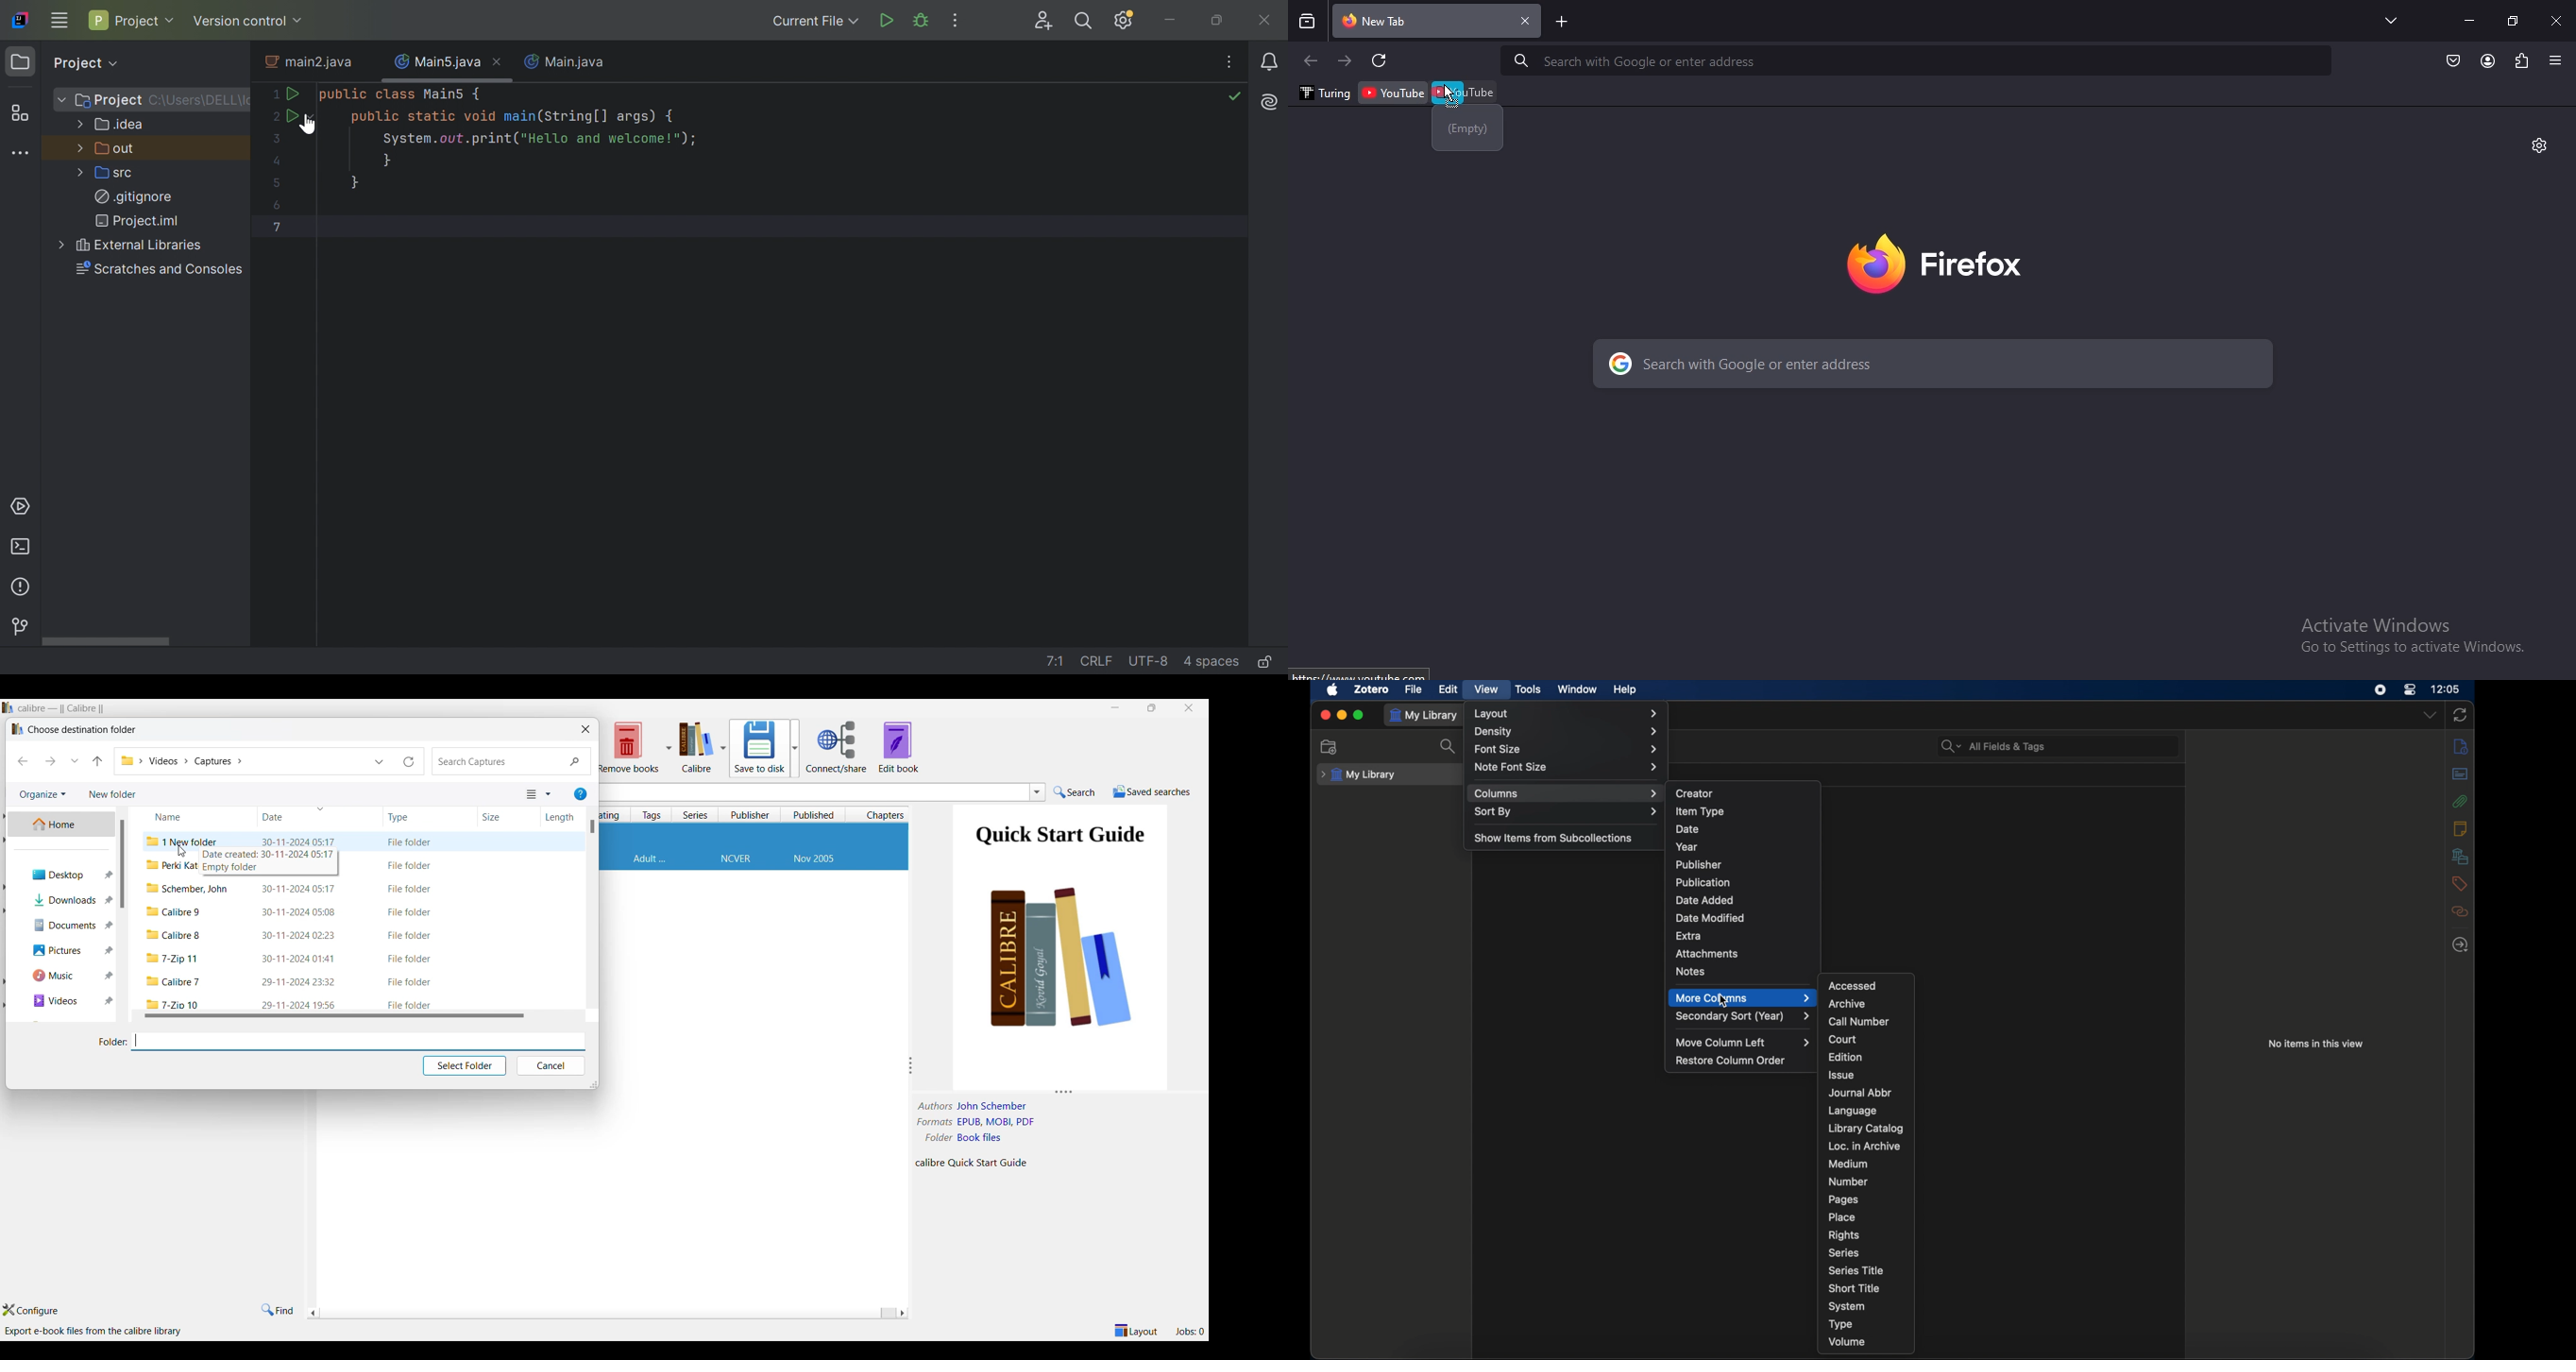 The image size is (2576, 1372). I want to click on folder, so click(173, 1003).